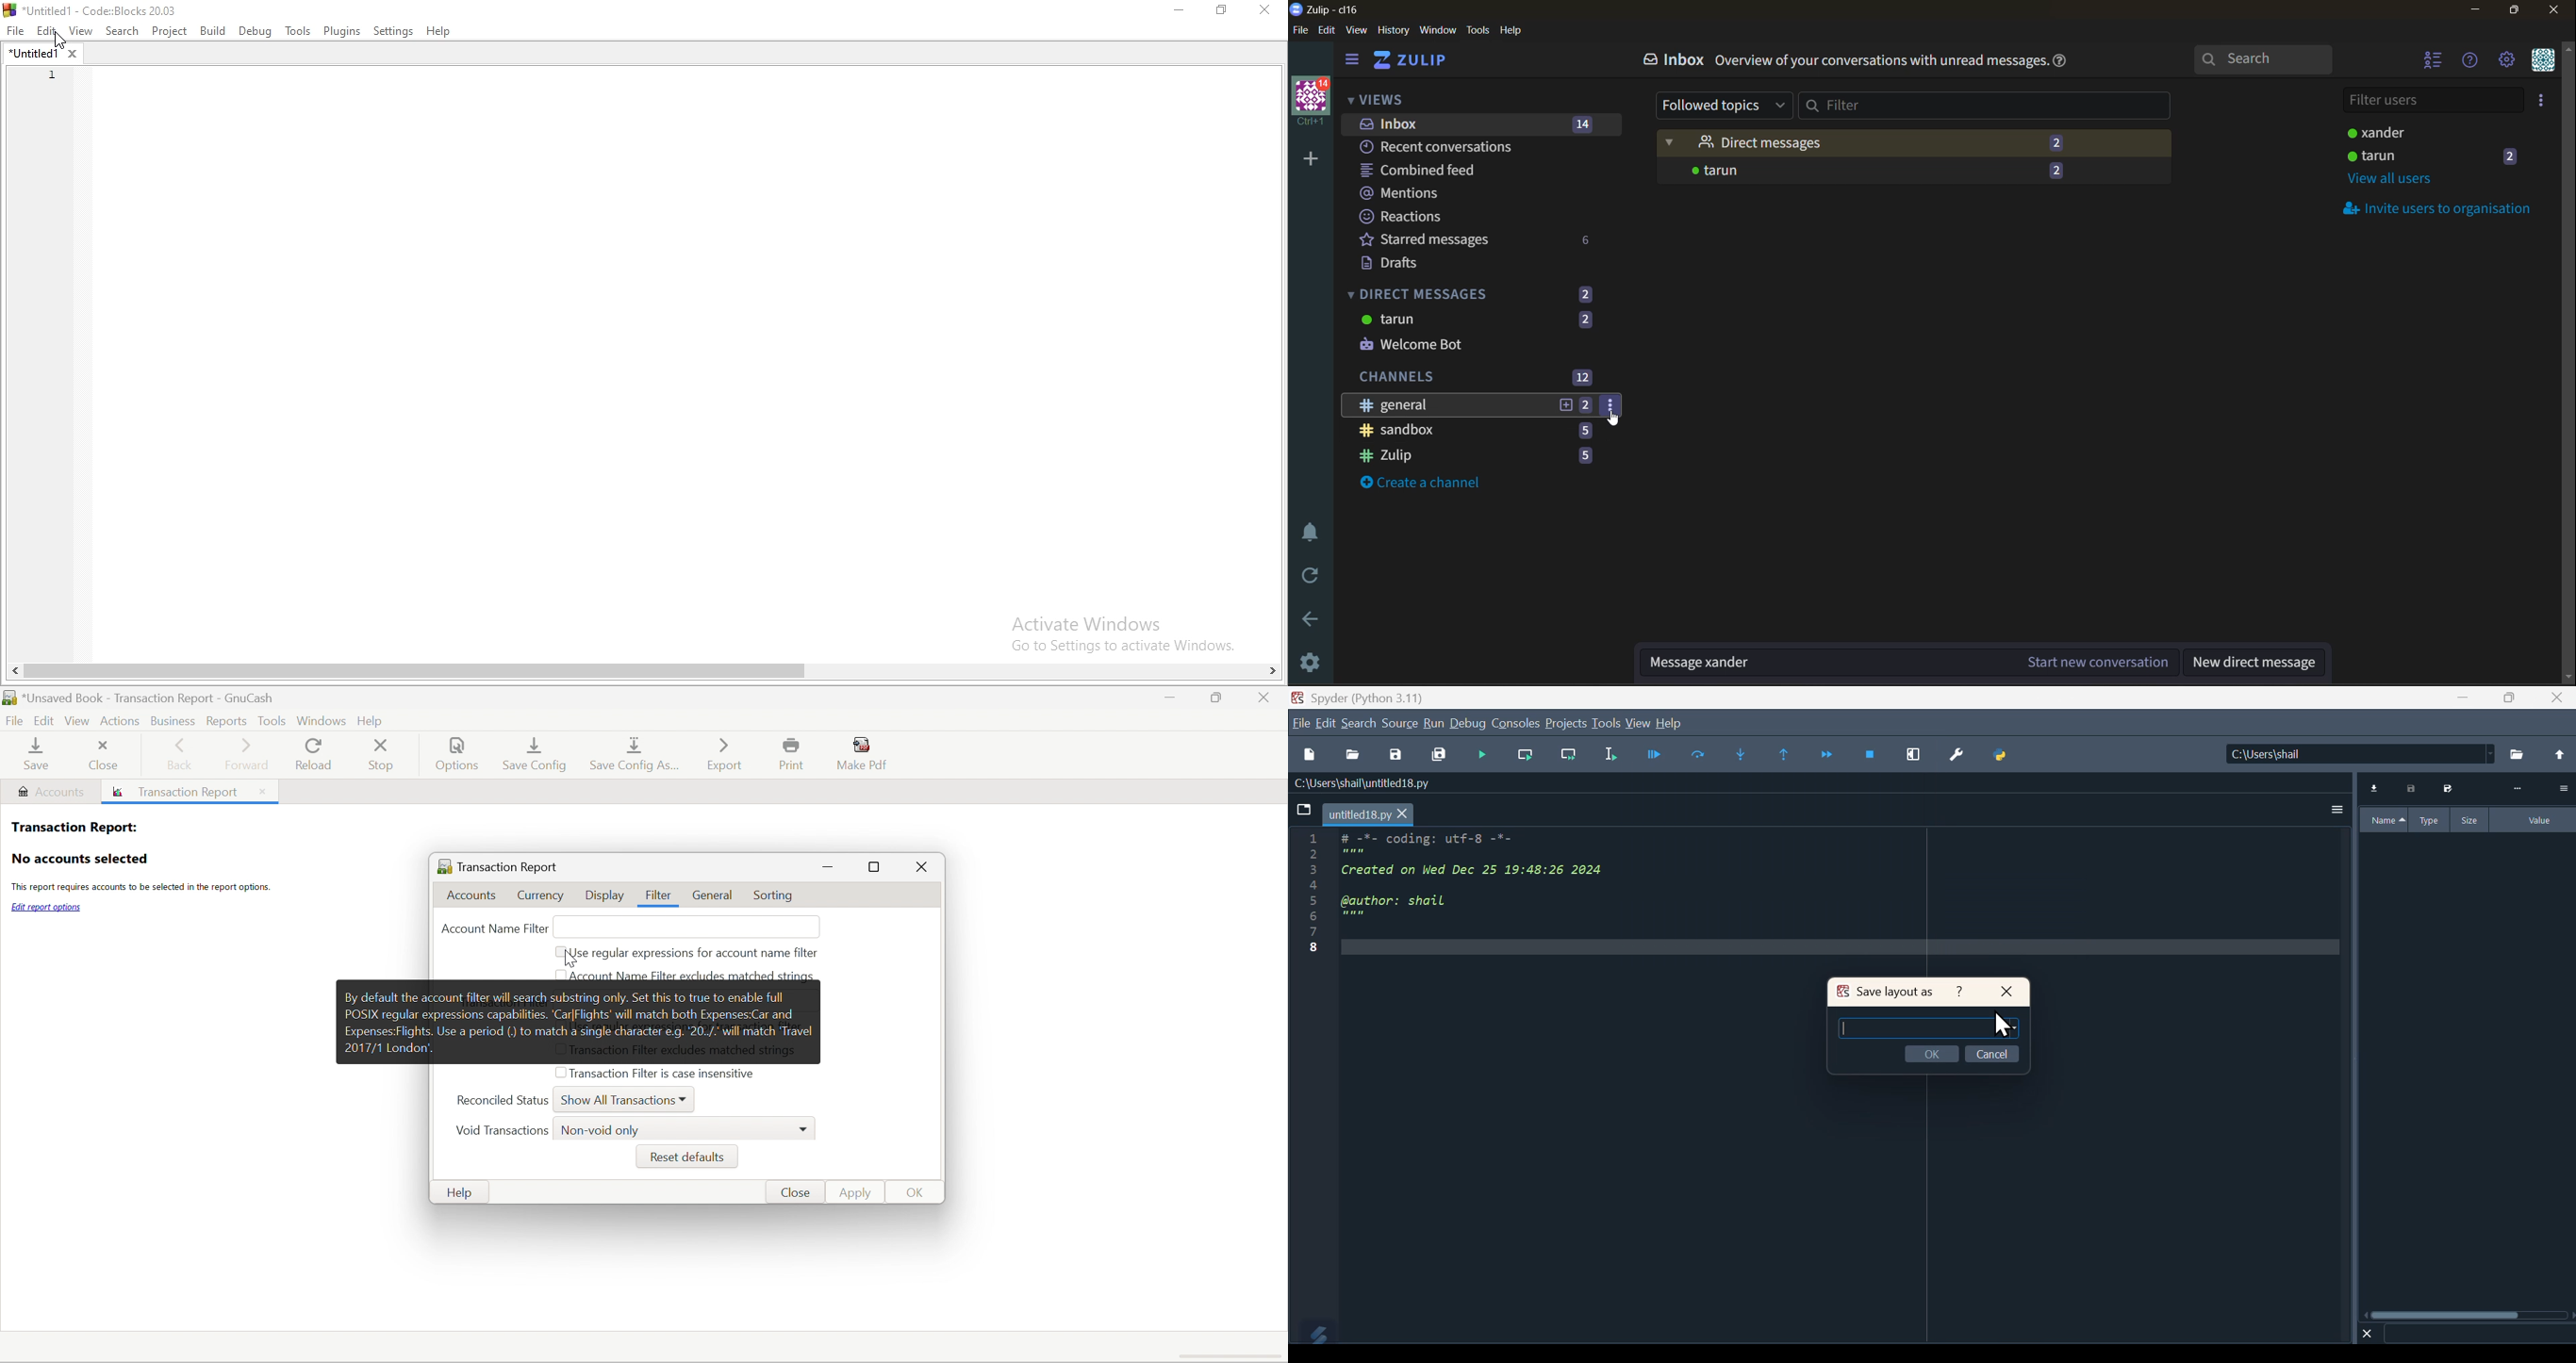  I want to click on Python path manager, so click(1999, 756).